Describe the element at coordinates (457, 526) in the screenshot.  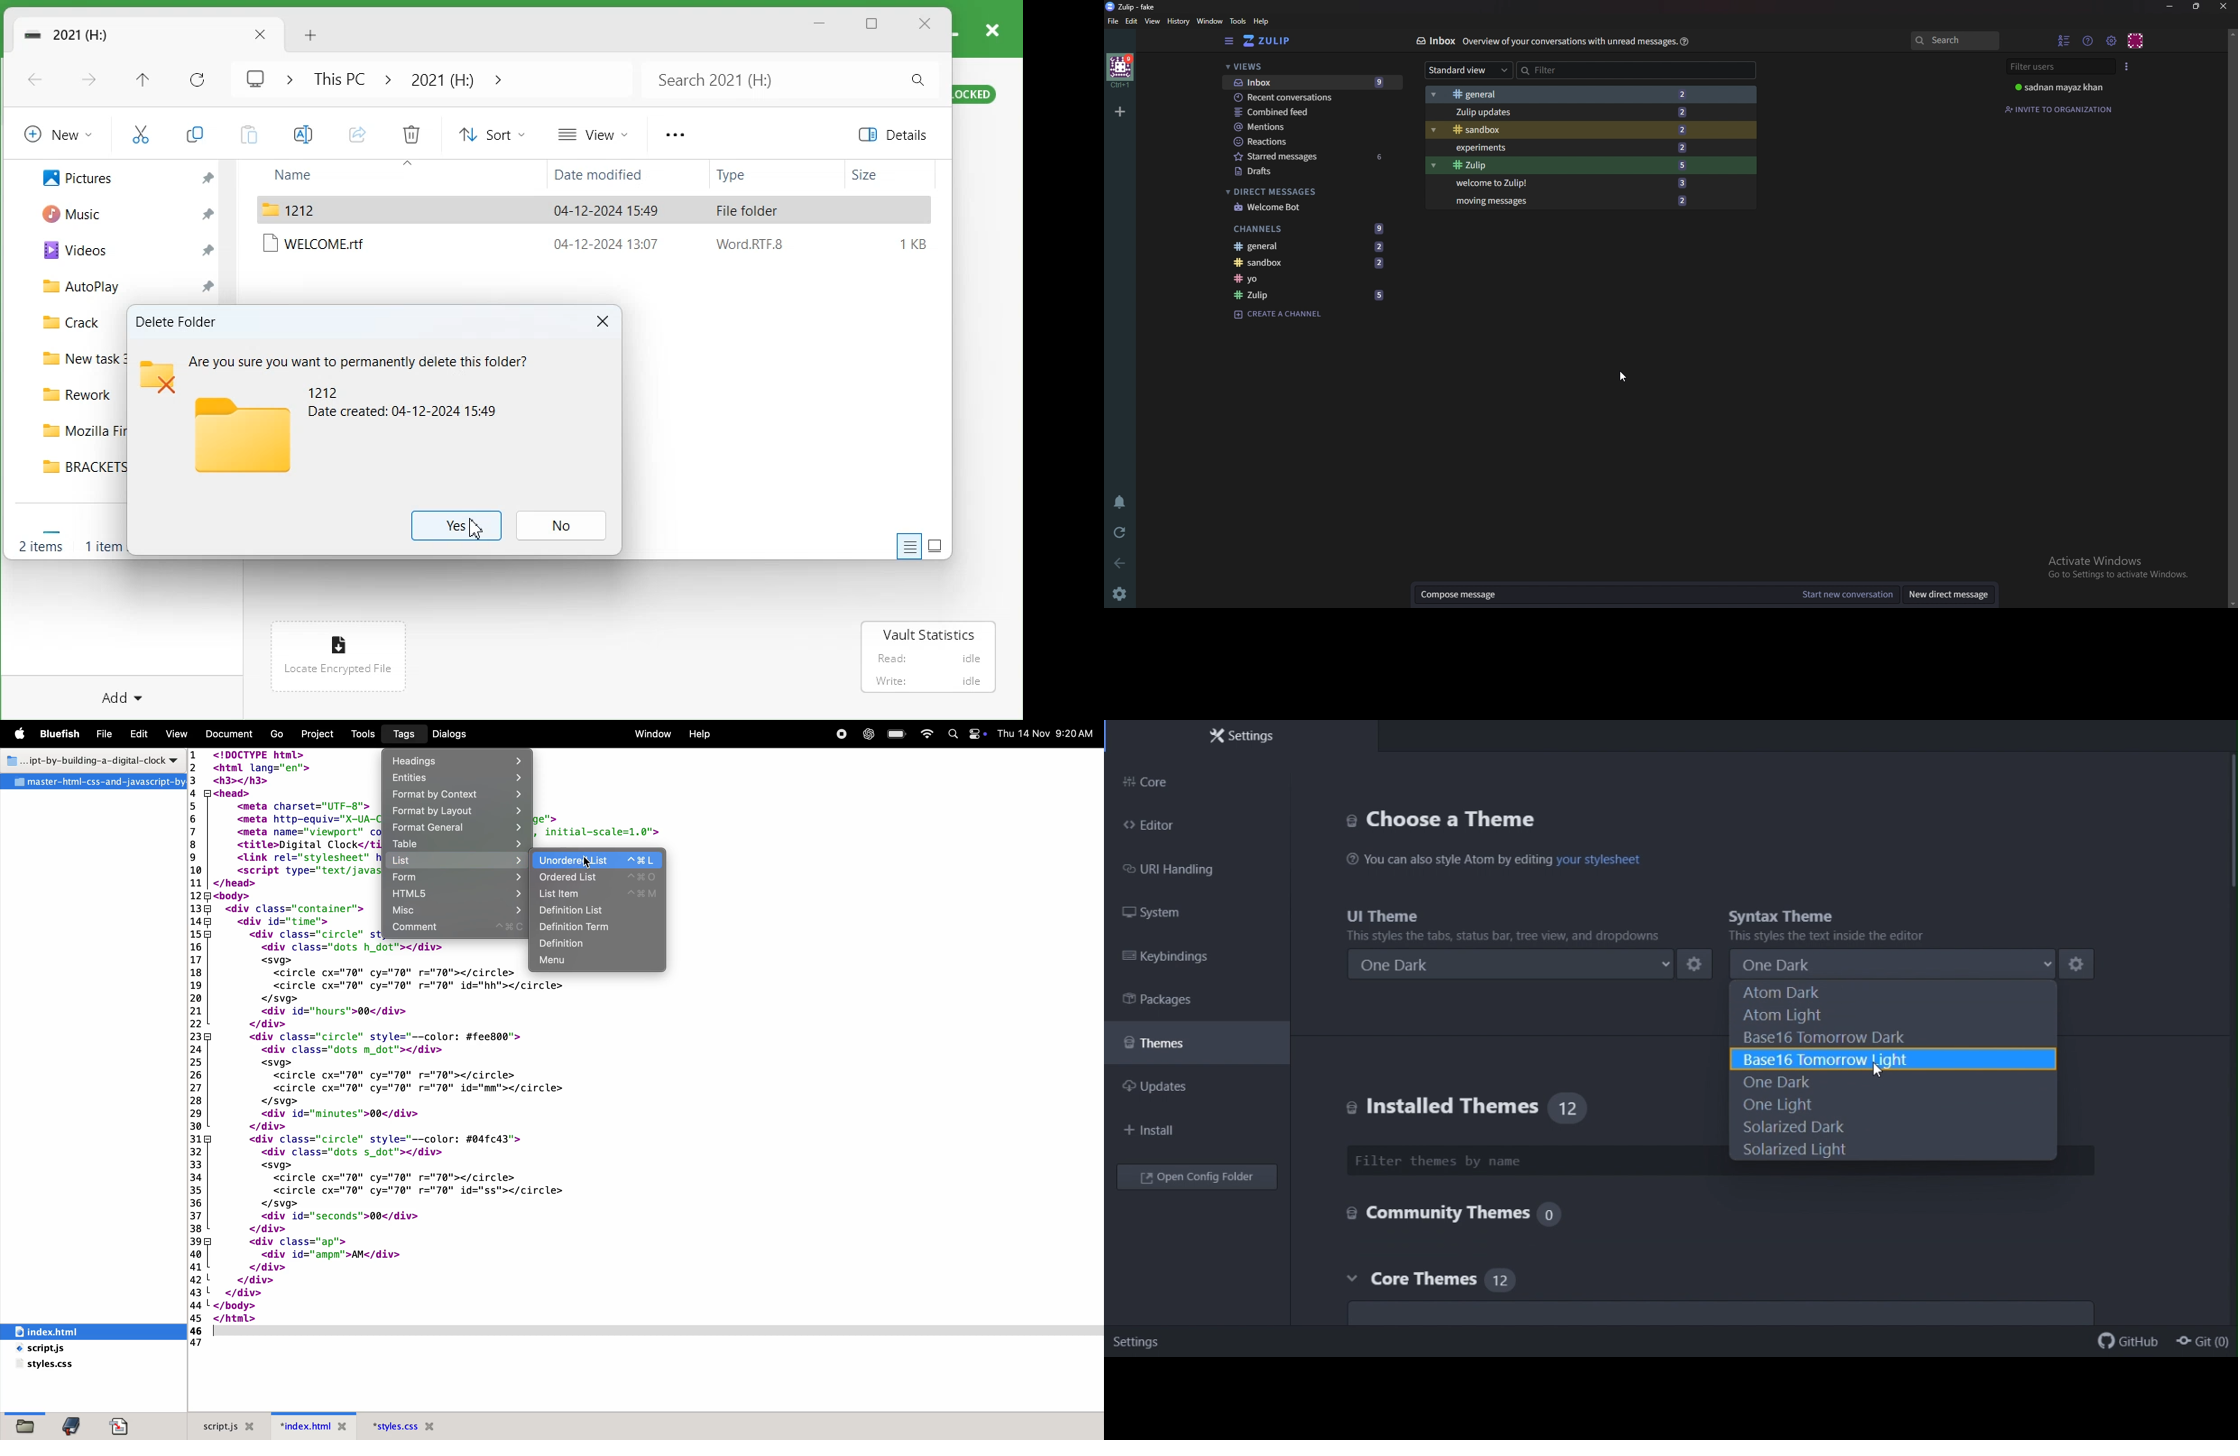
I see `Yes` at that location.